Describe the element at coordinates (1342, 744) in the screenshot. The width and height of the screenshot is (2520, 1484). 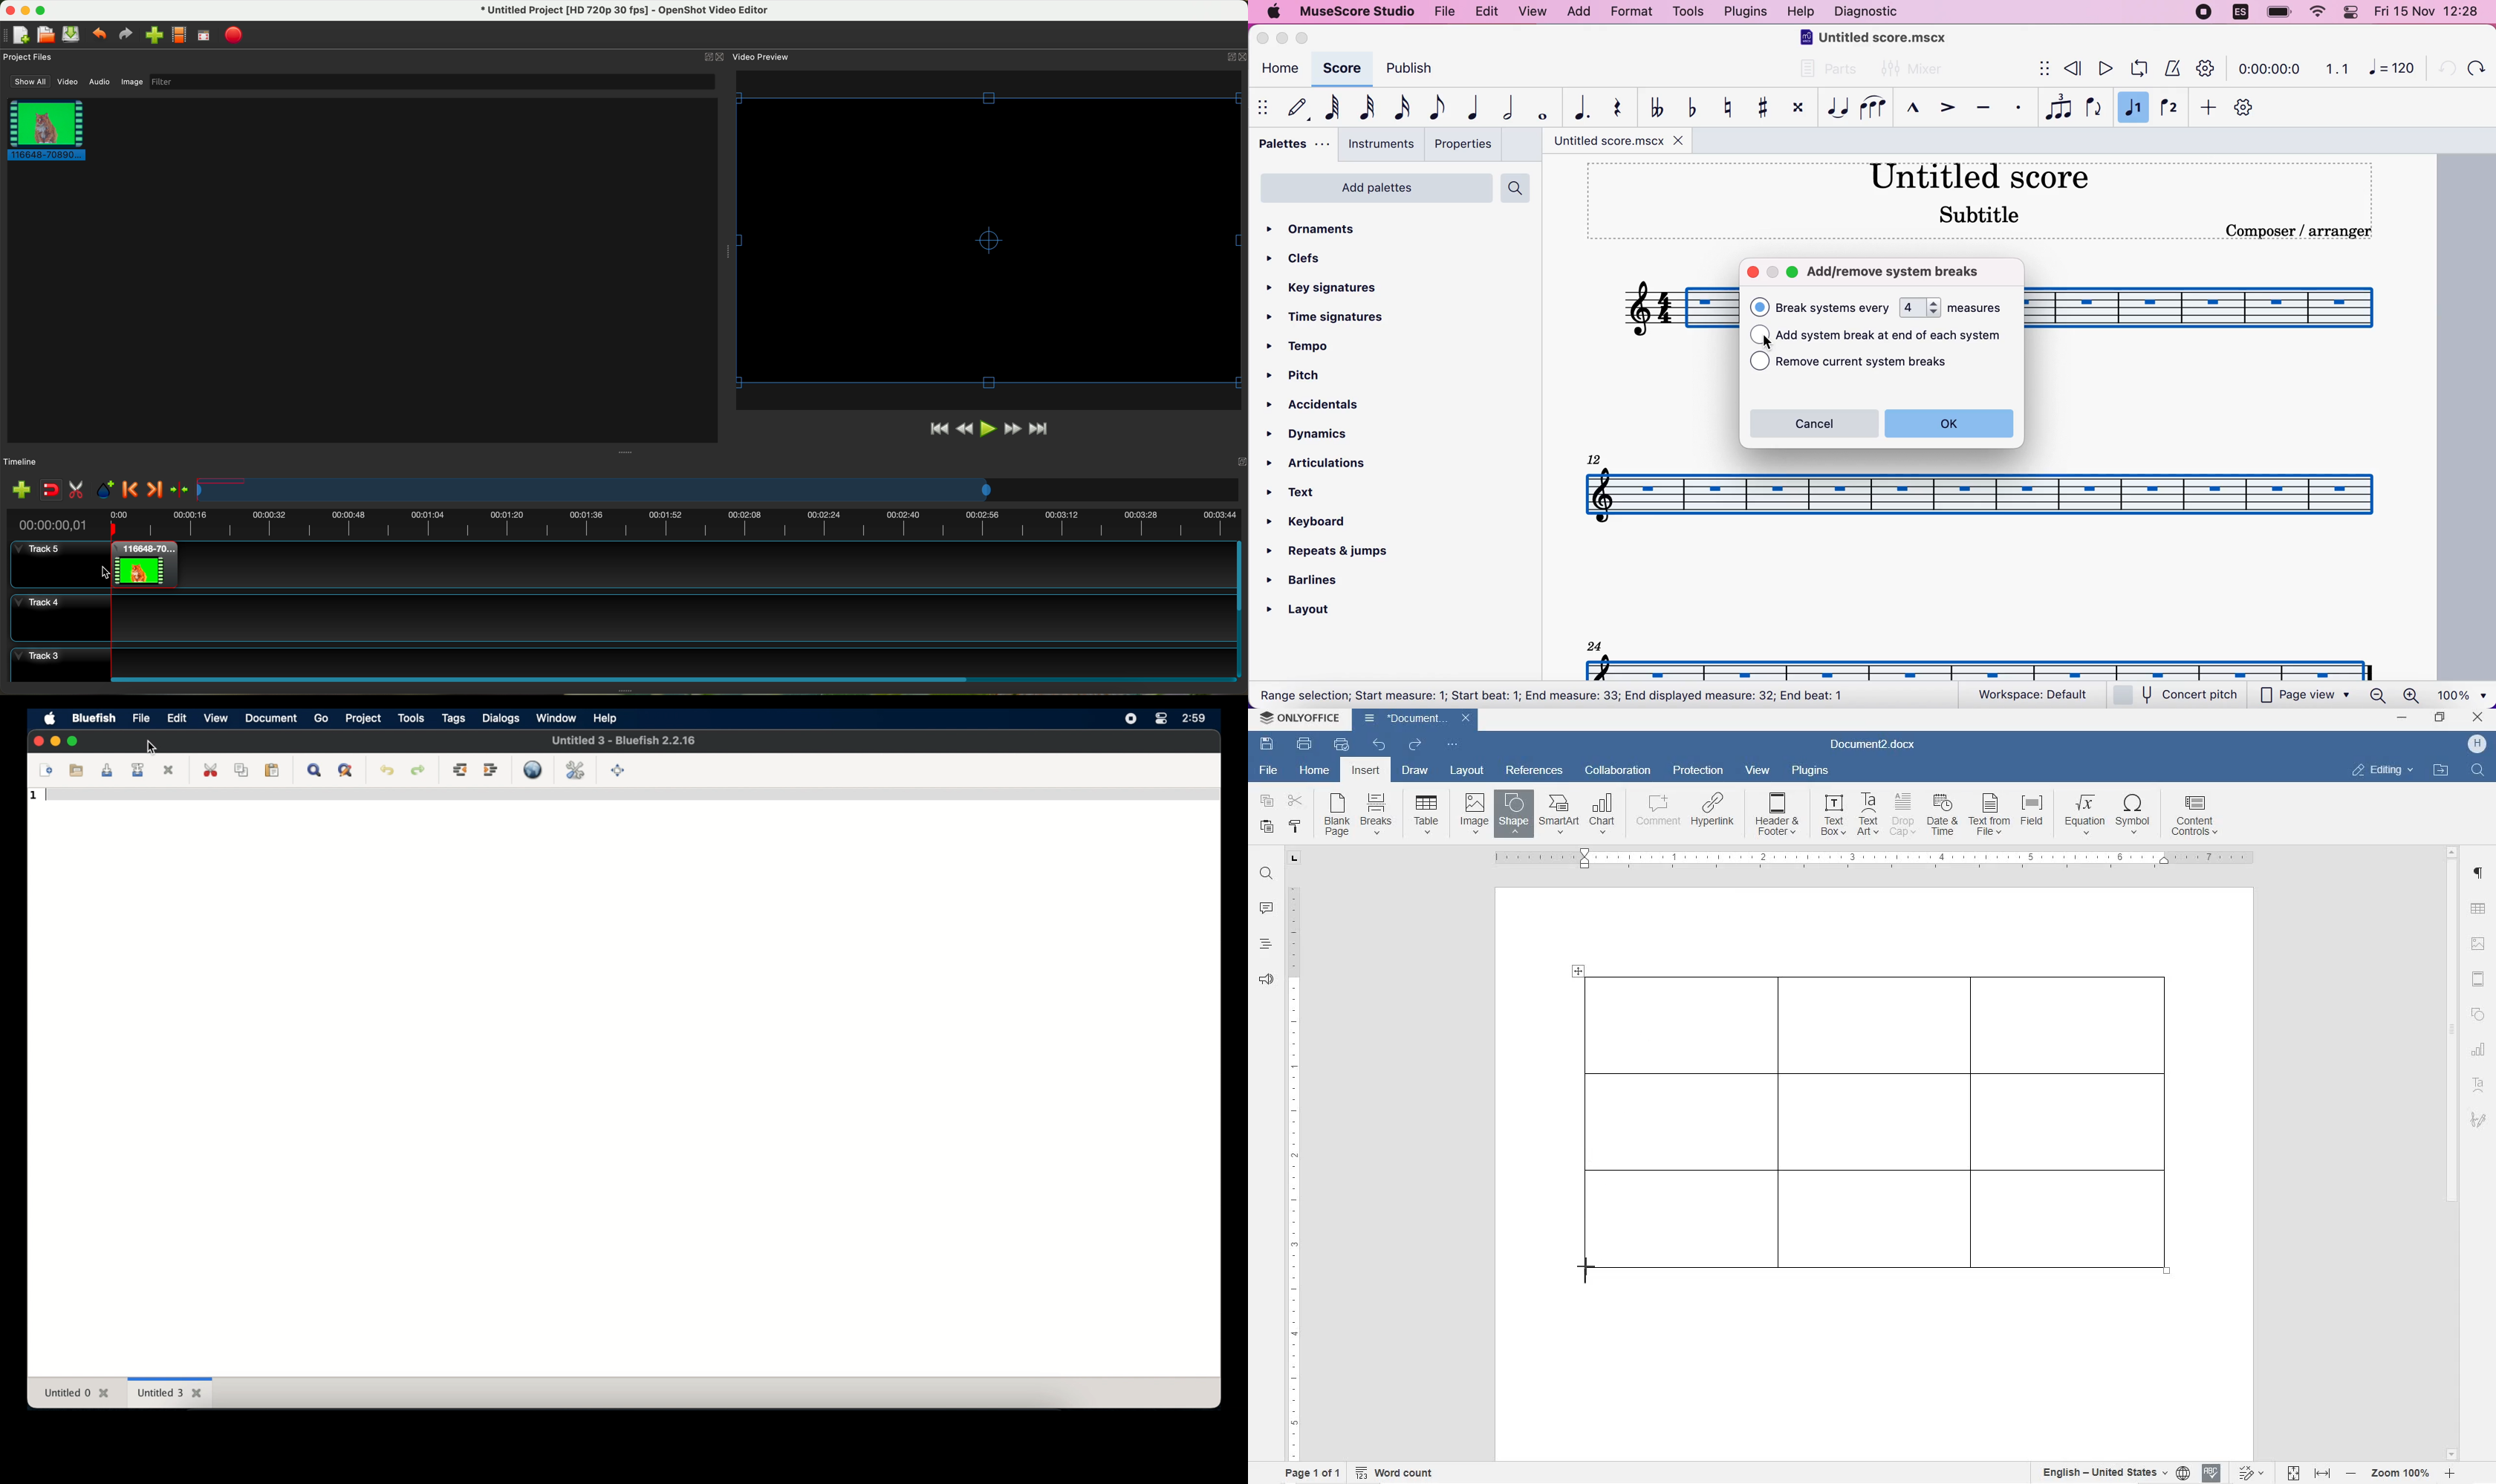
I see `quick print` at that location.